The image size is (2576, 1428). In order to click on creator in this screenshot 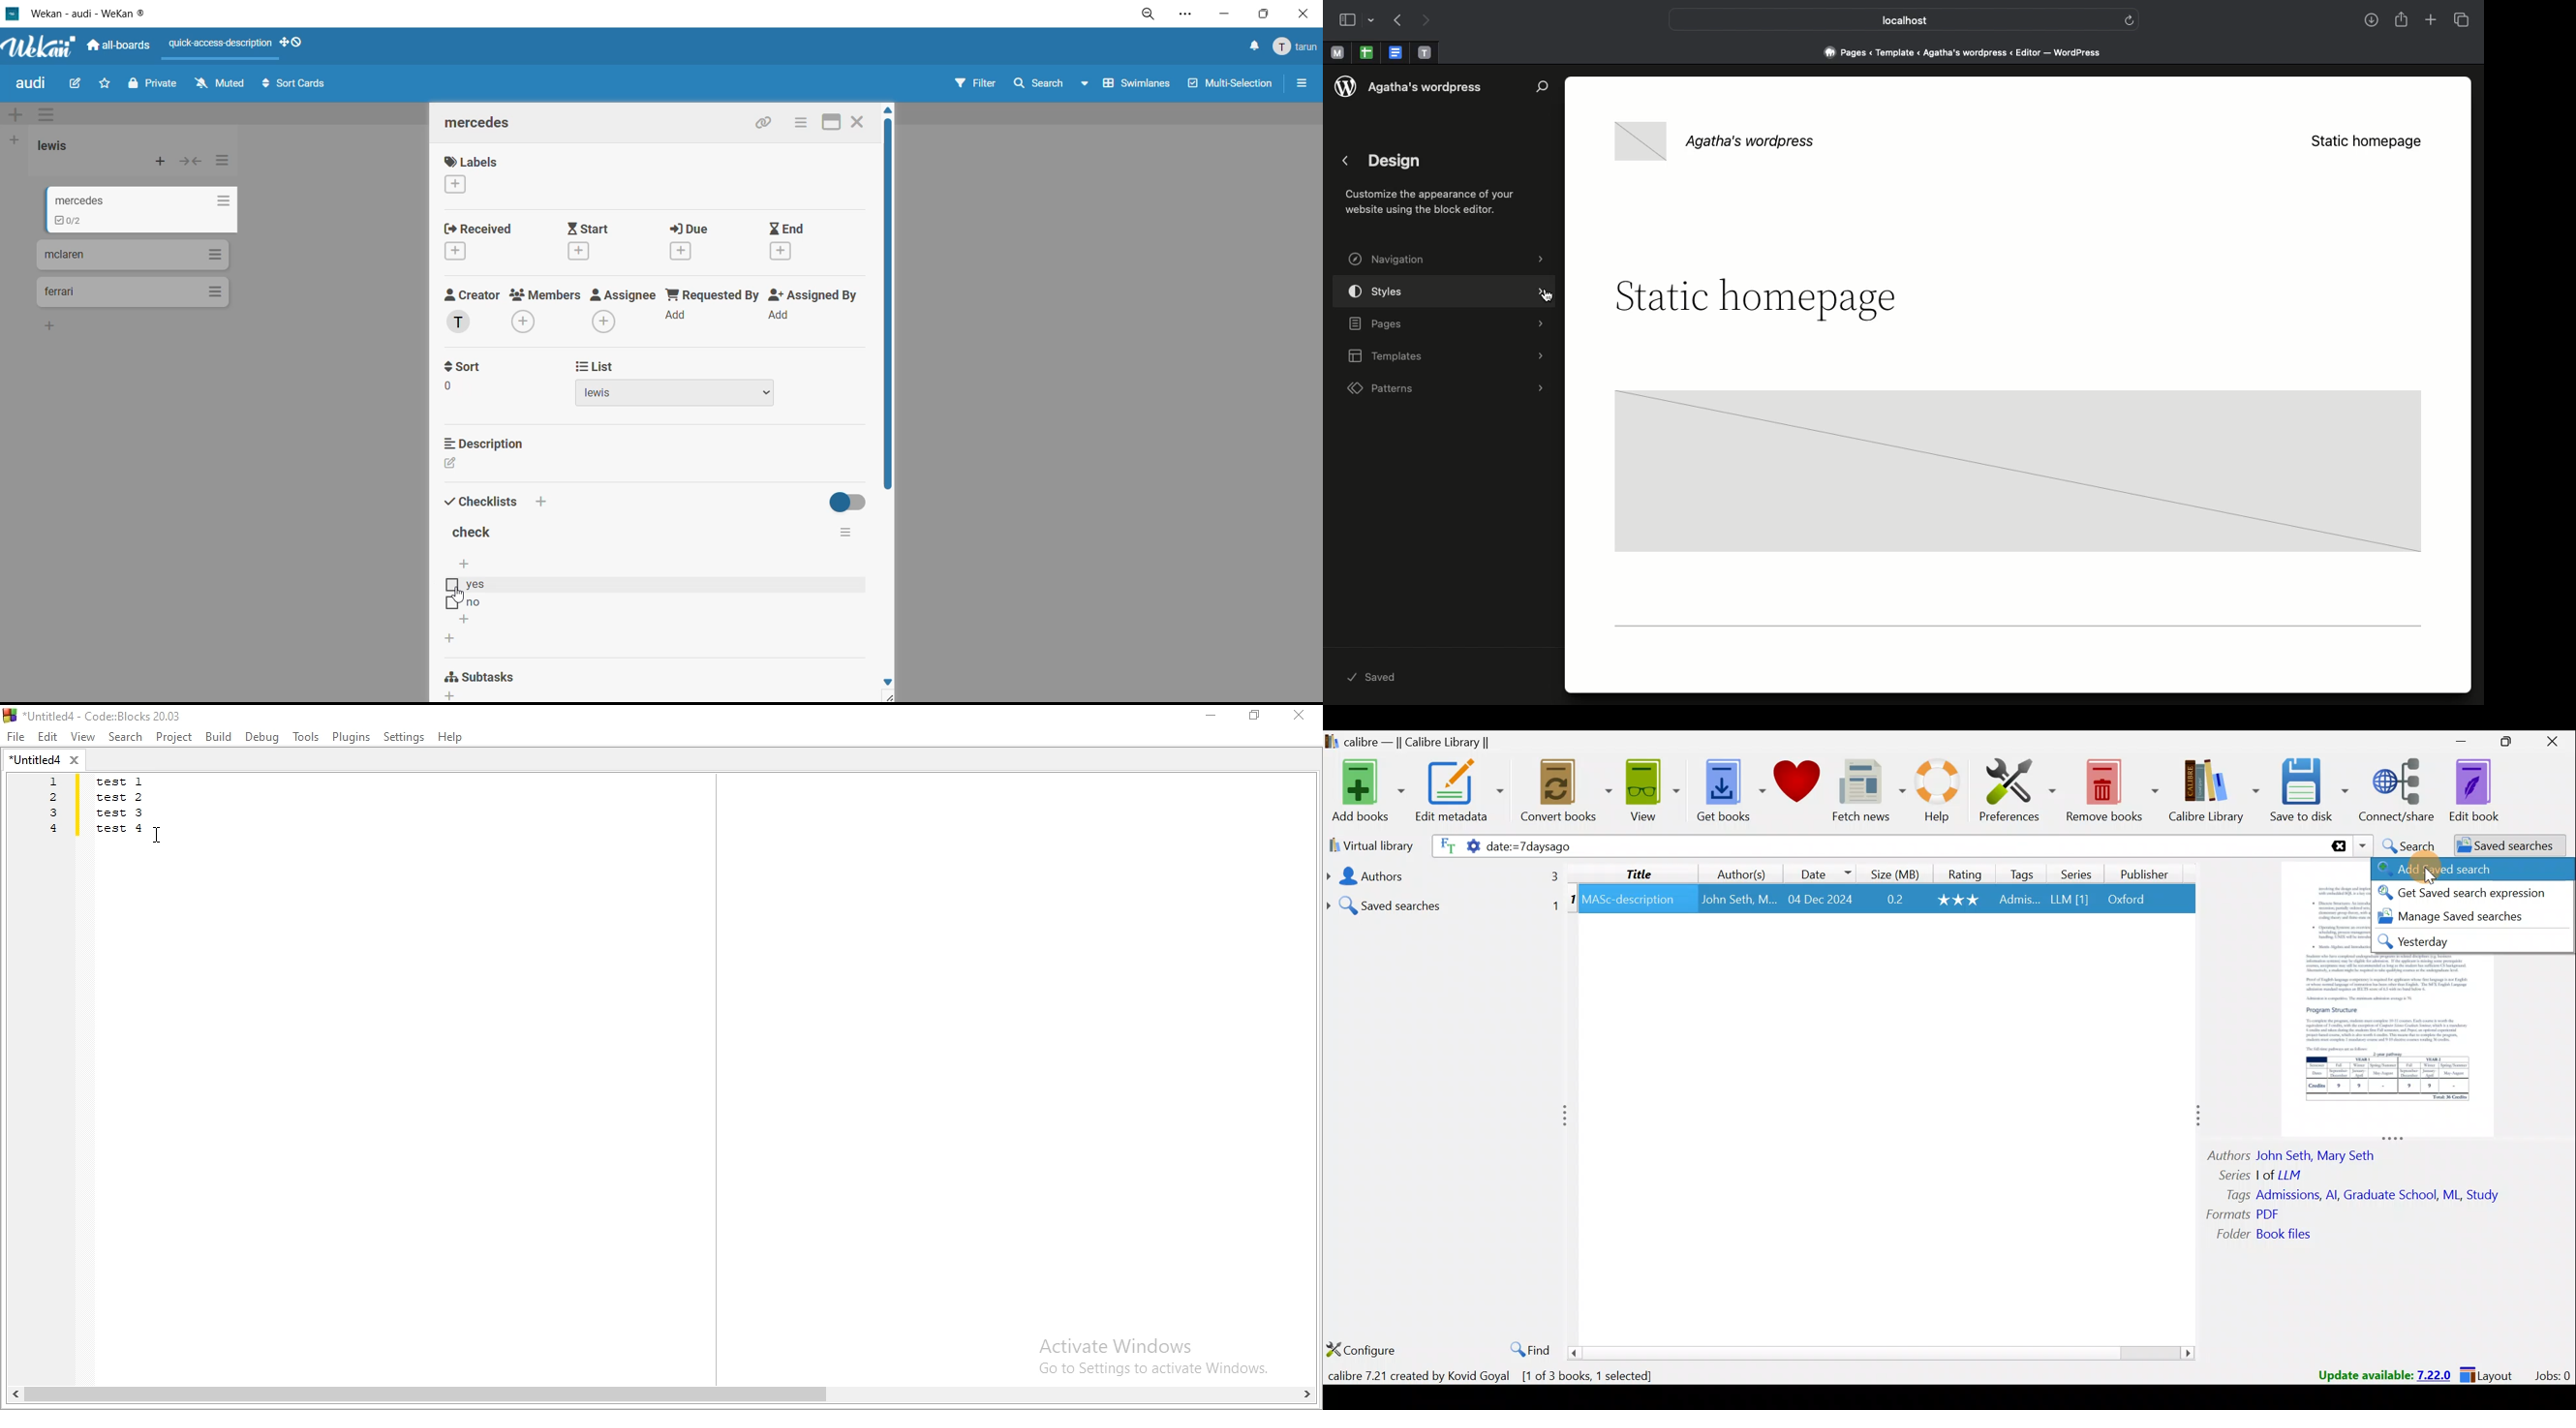, I will do `click(473, 310)`.